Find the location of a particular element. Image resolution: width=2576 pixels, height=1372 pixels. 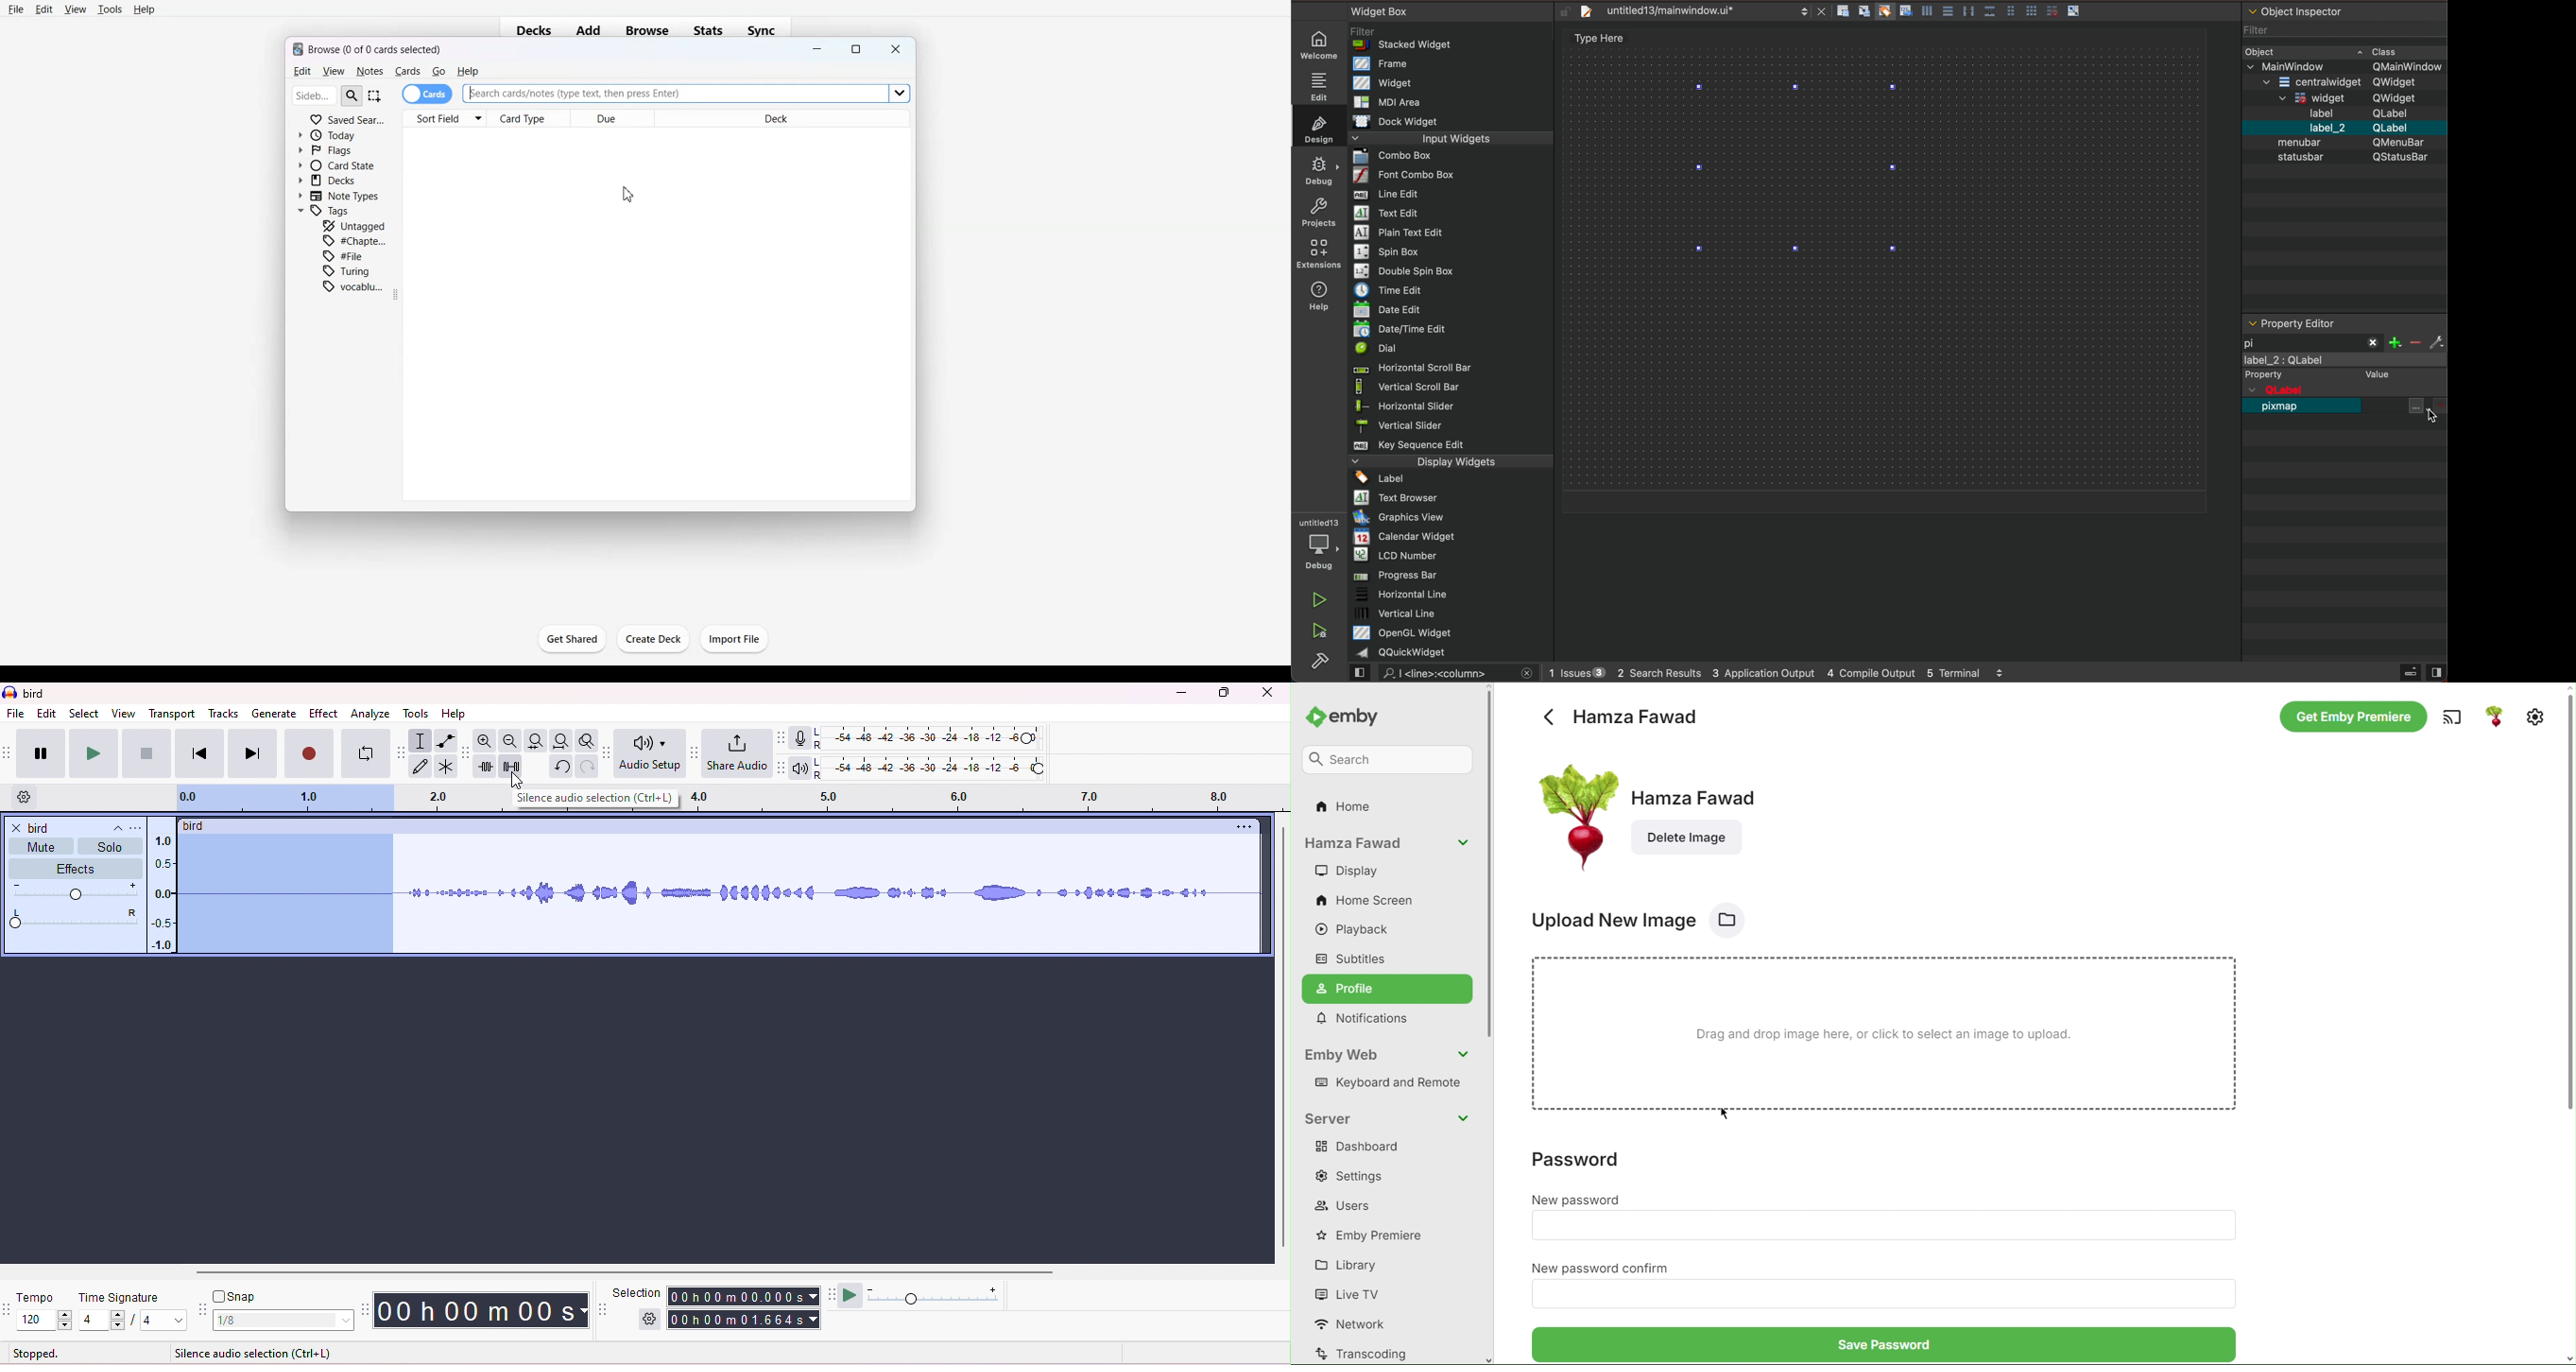

select tempo is located at coordinates (45, 1322).